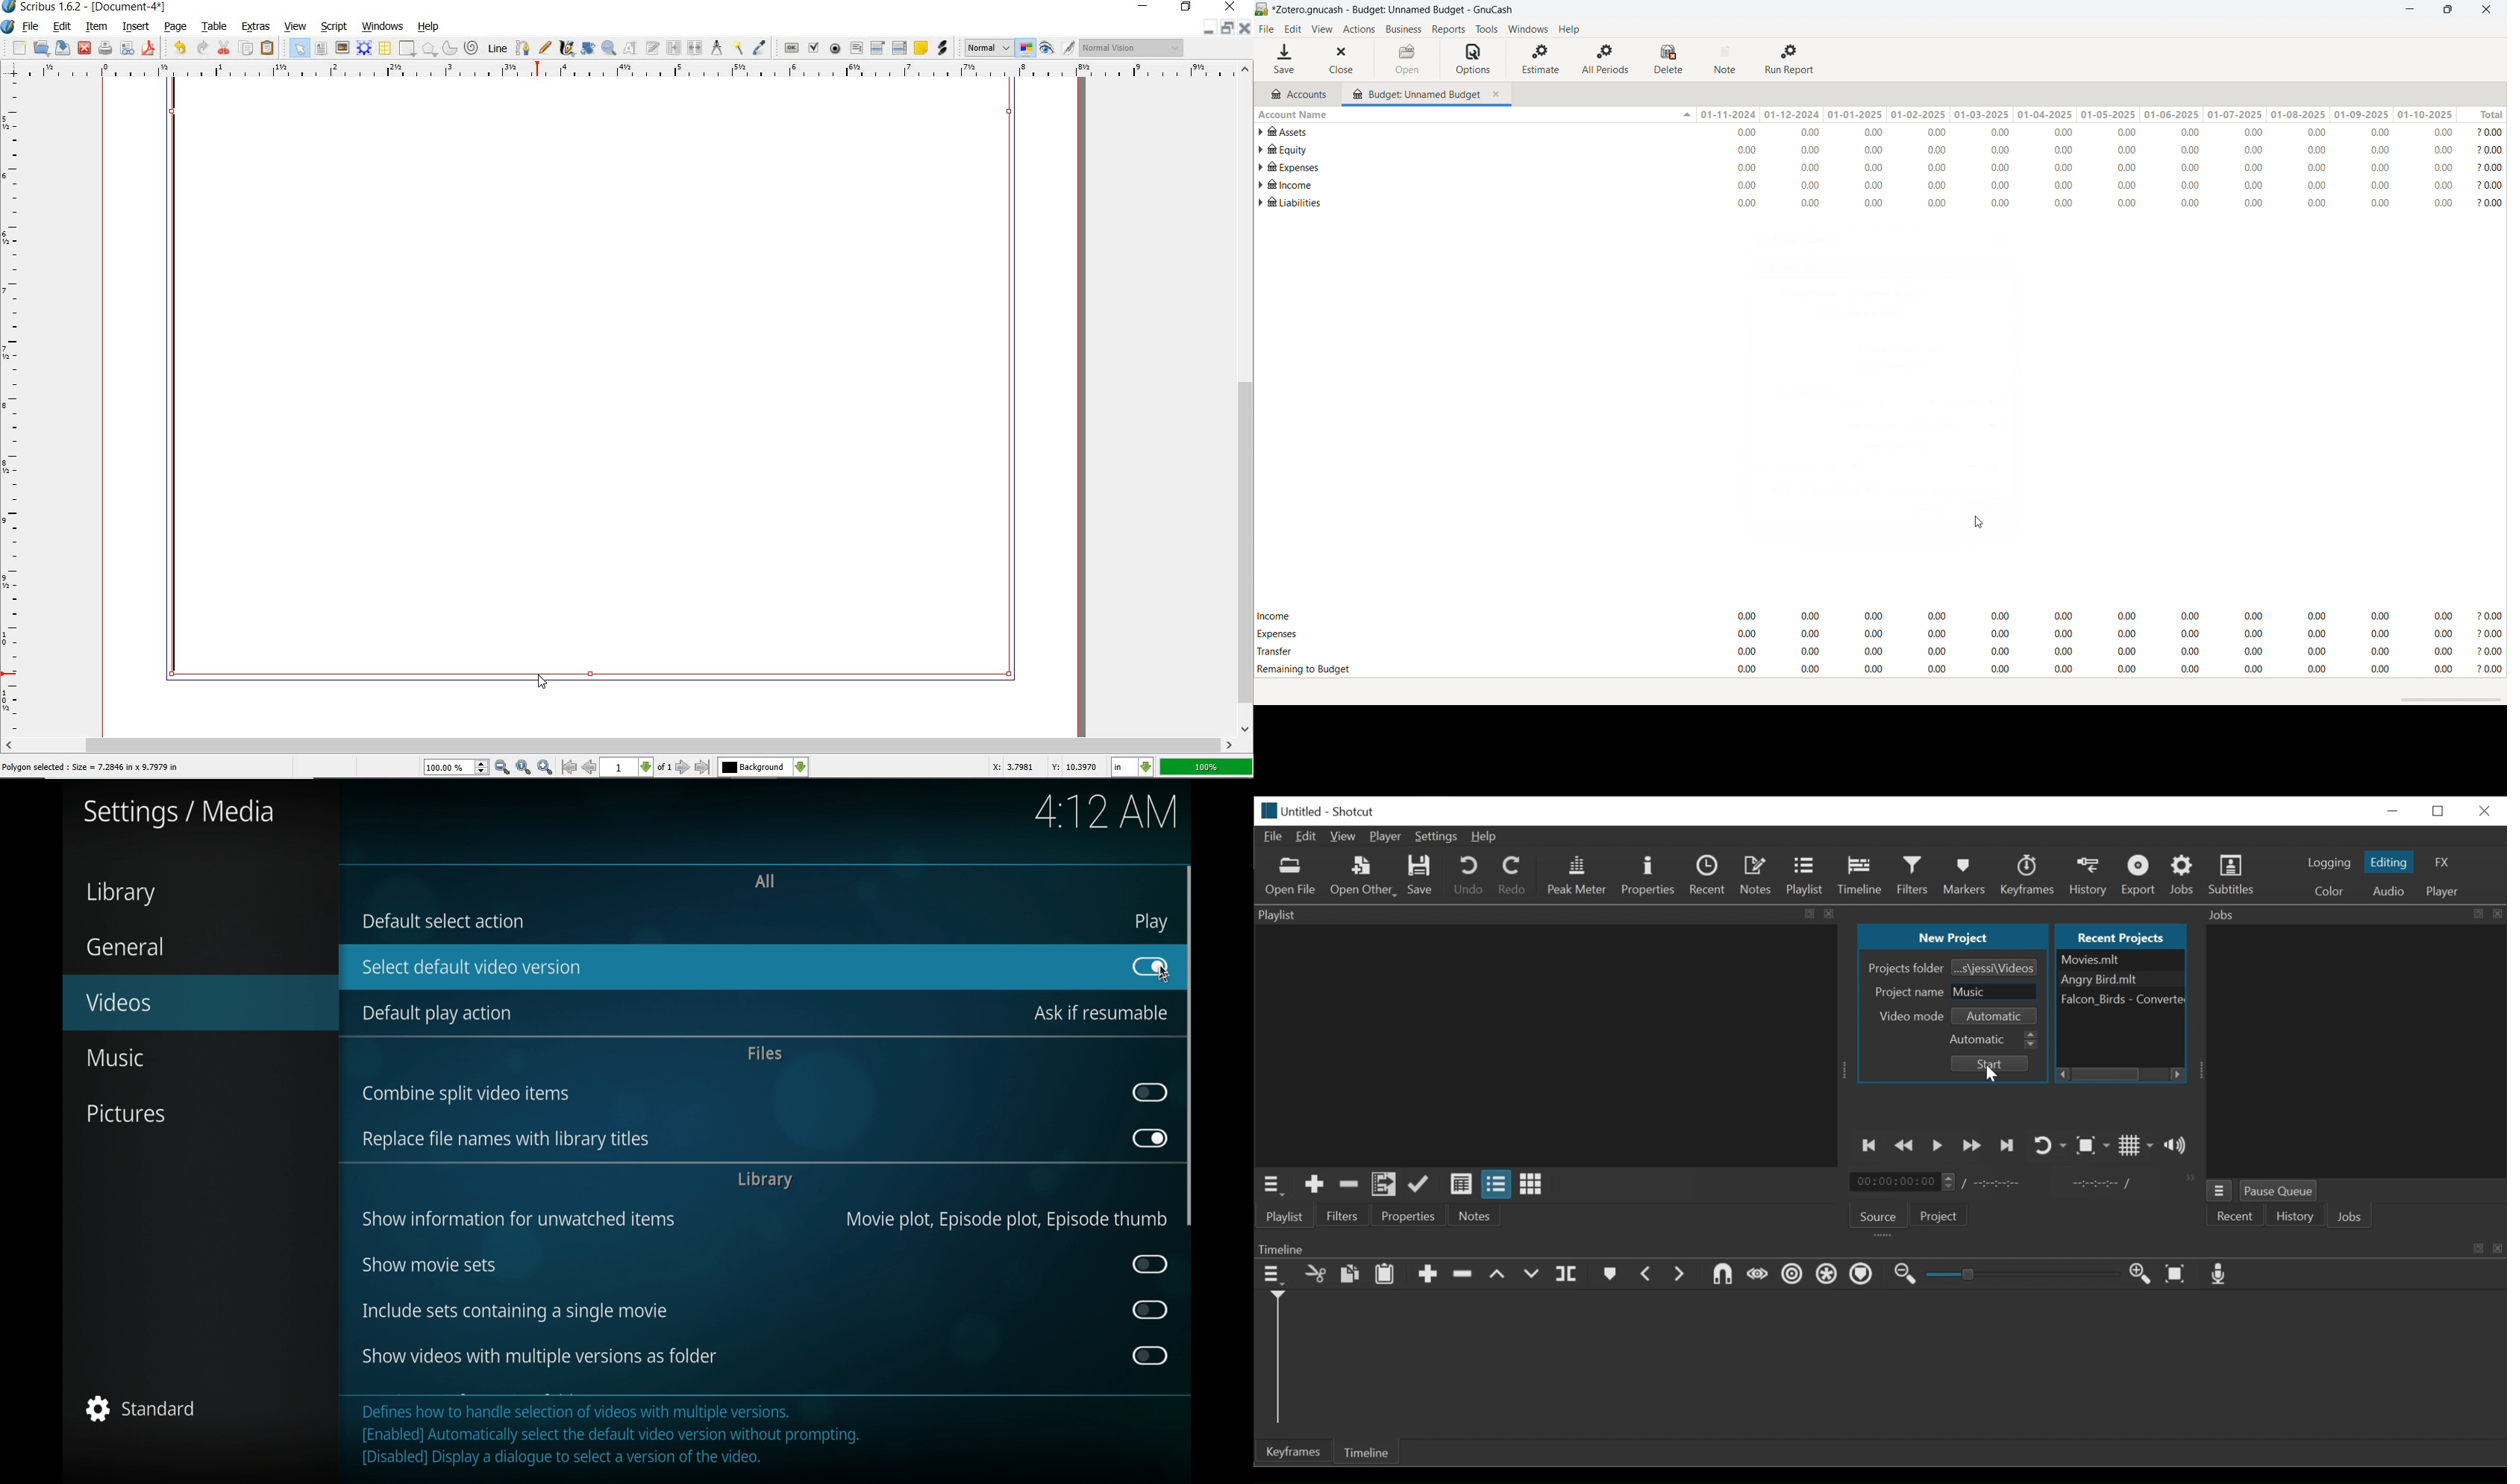 The image size is (2520, 1484). Describe the element at coordinates (450, 47) in the screenshot. I see `arc` at that location.